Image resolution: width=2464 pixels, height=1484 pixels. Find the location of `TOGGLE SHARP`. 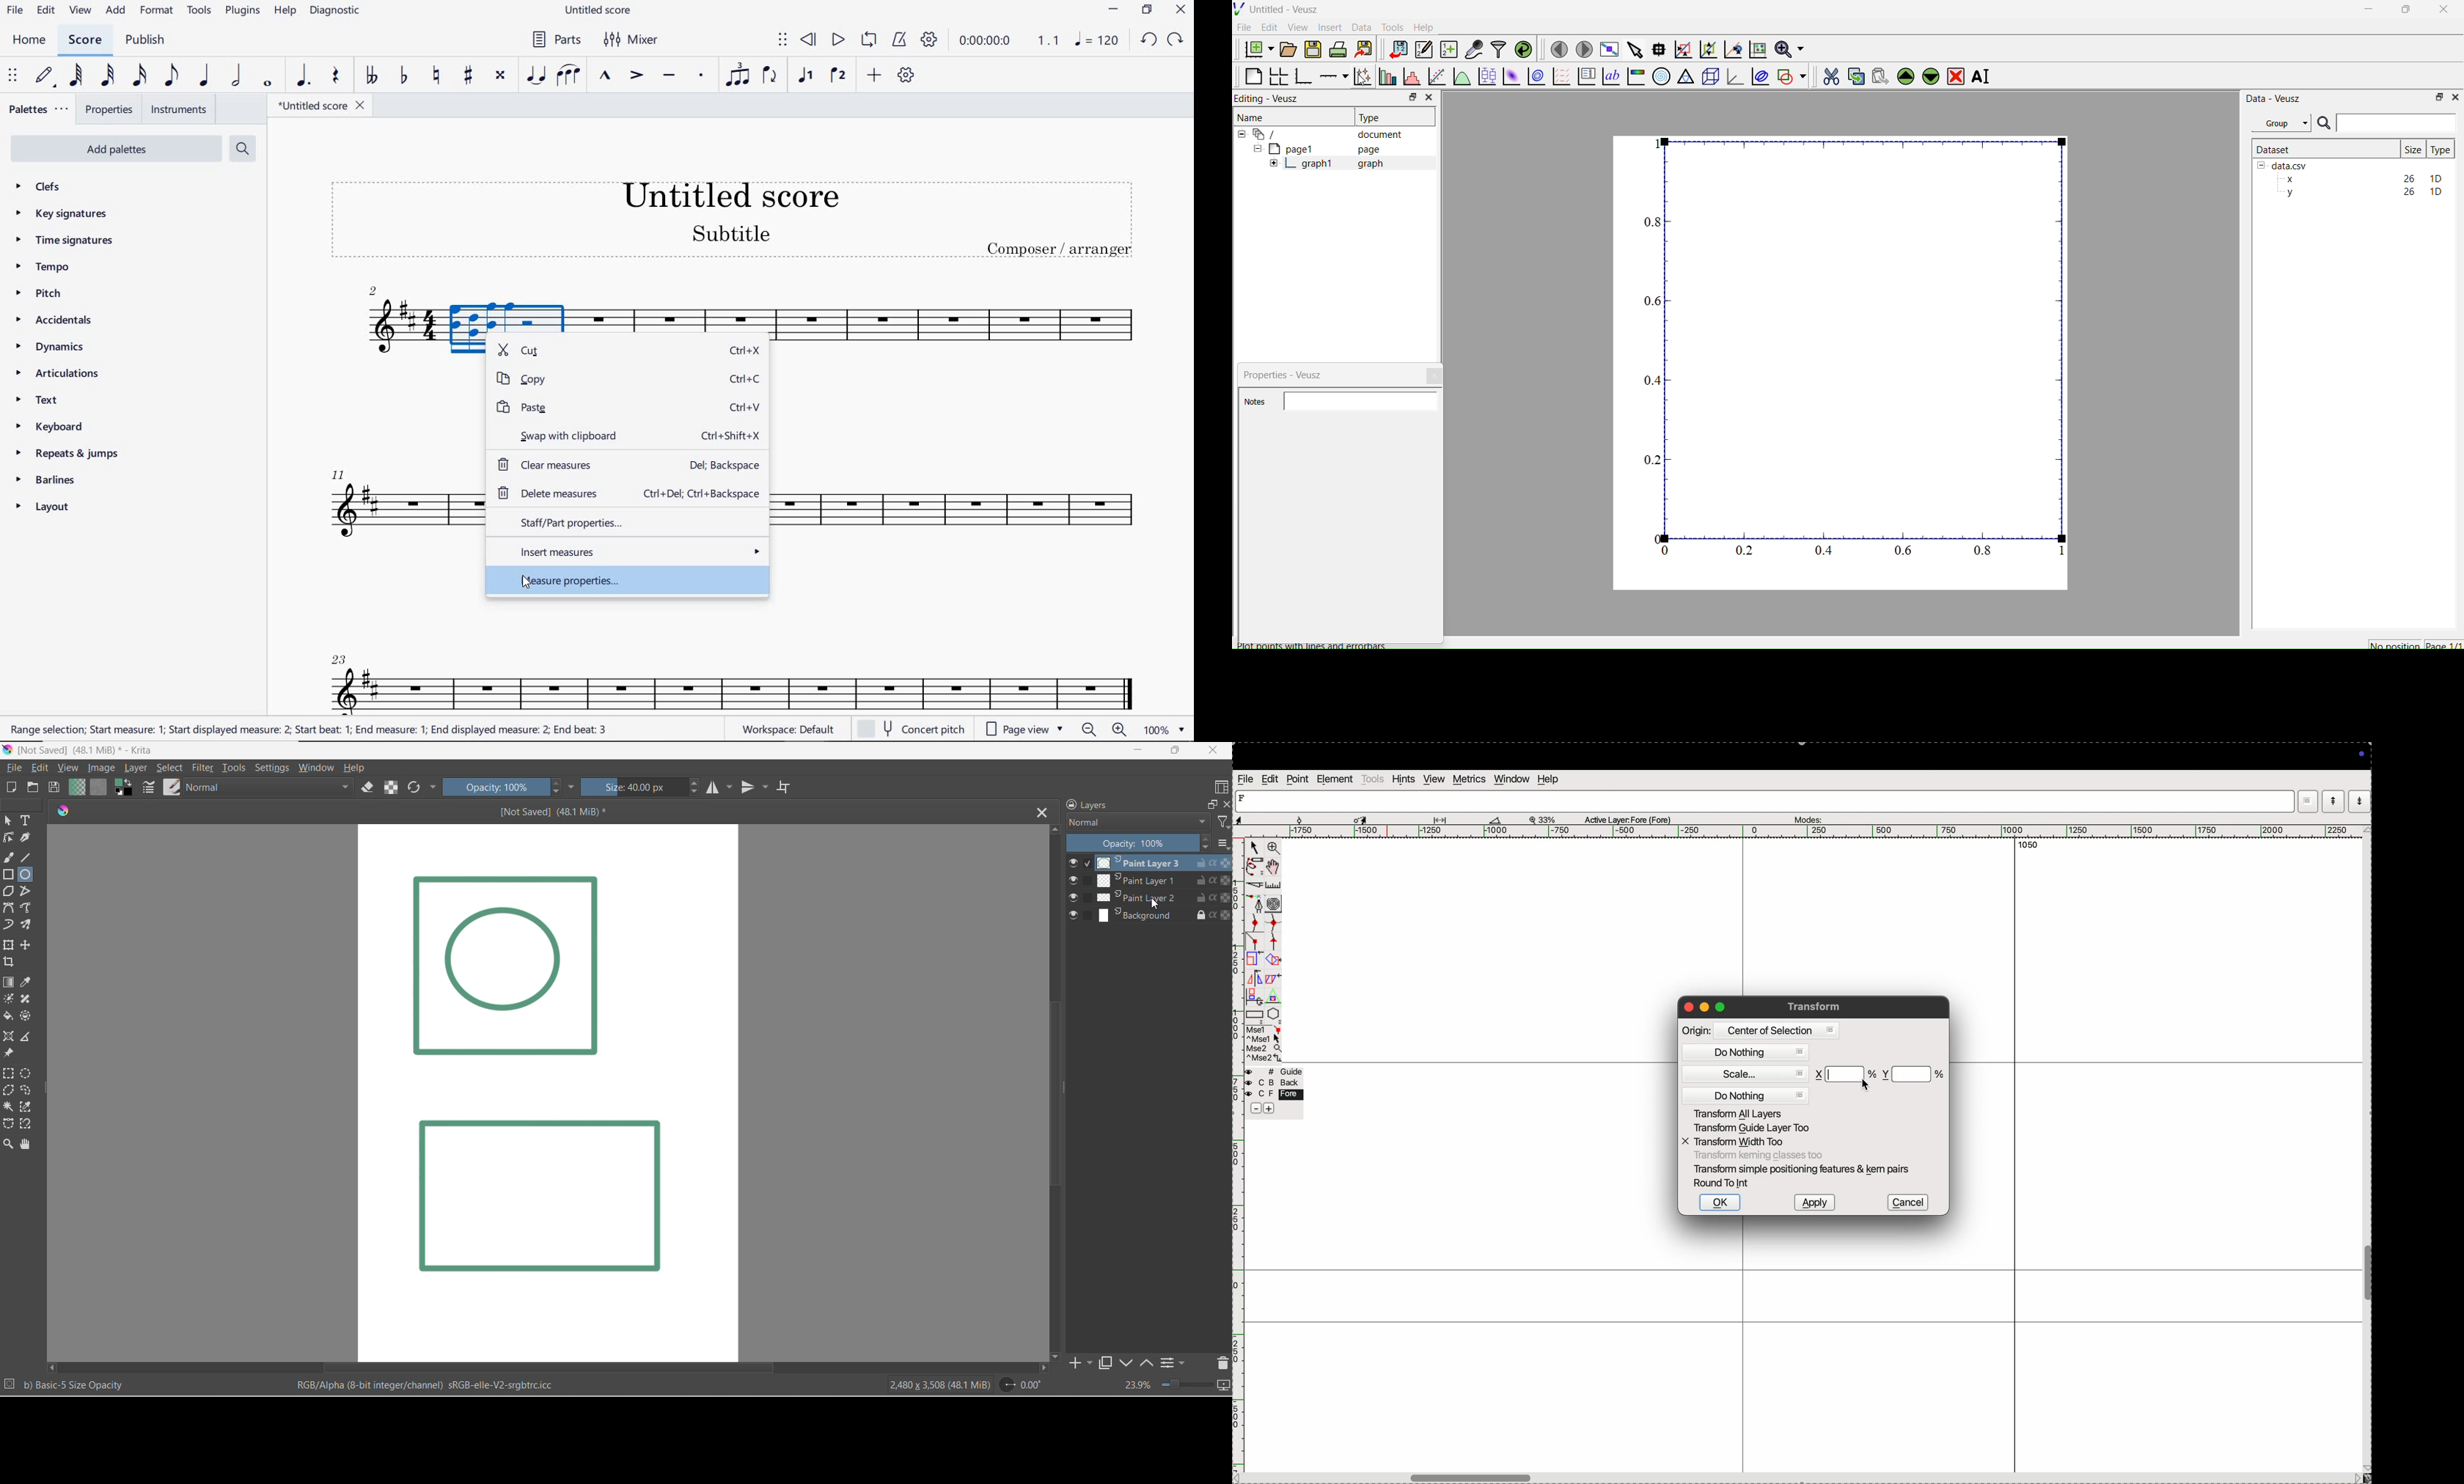

TOGGLE SHARP is located at coordinates (469, 75).